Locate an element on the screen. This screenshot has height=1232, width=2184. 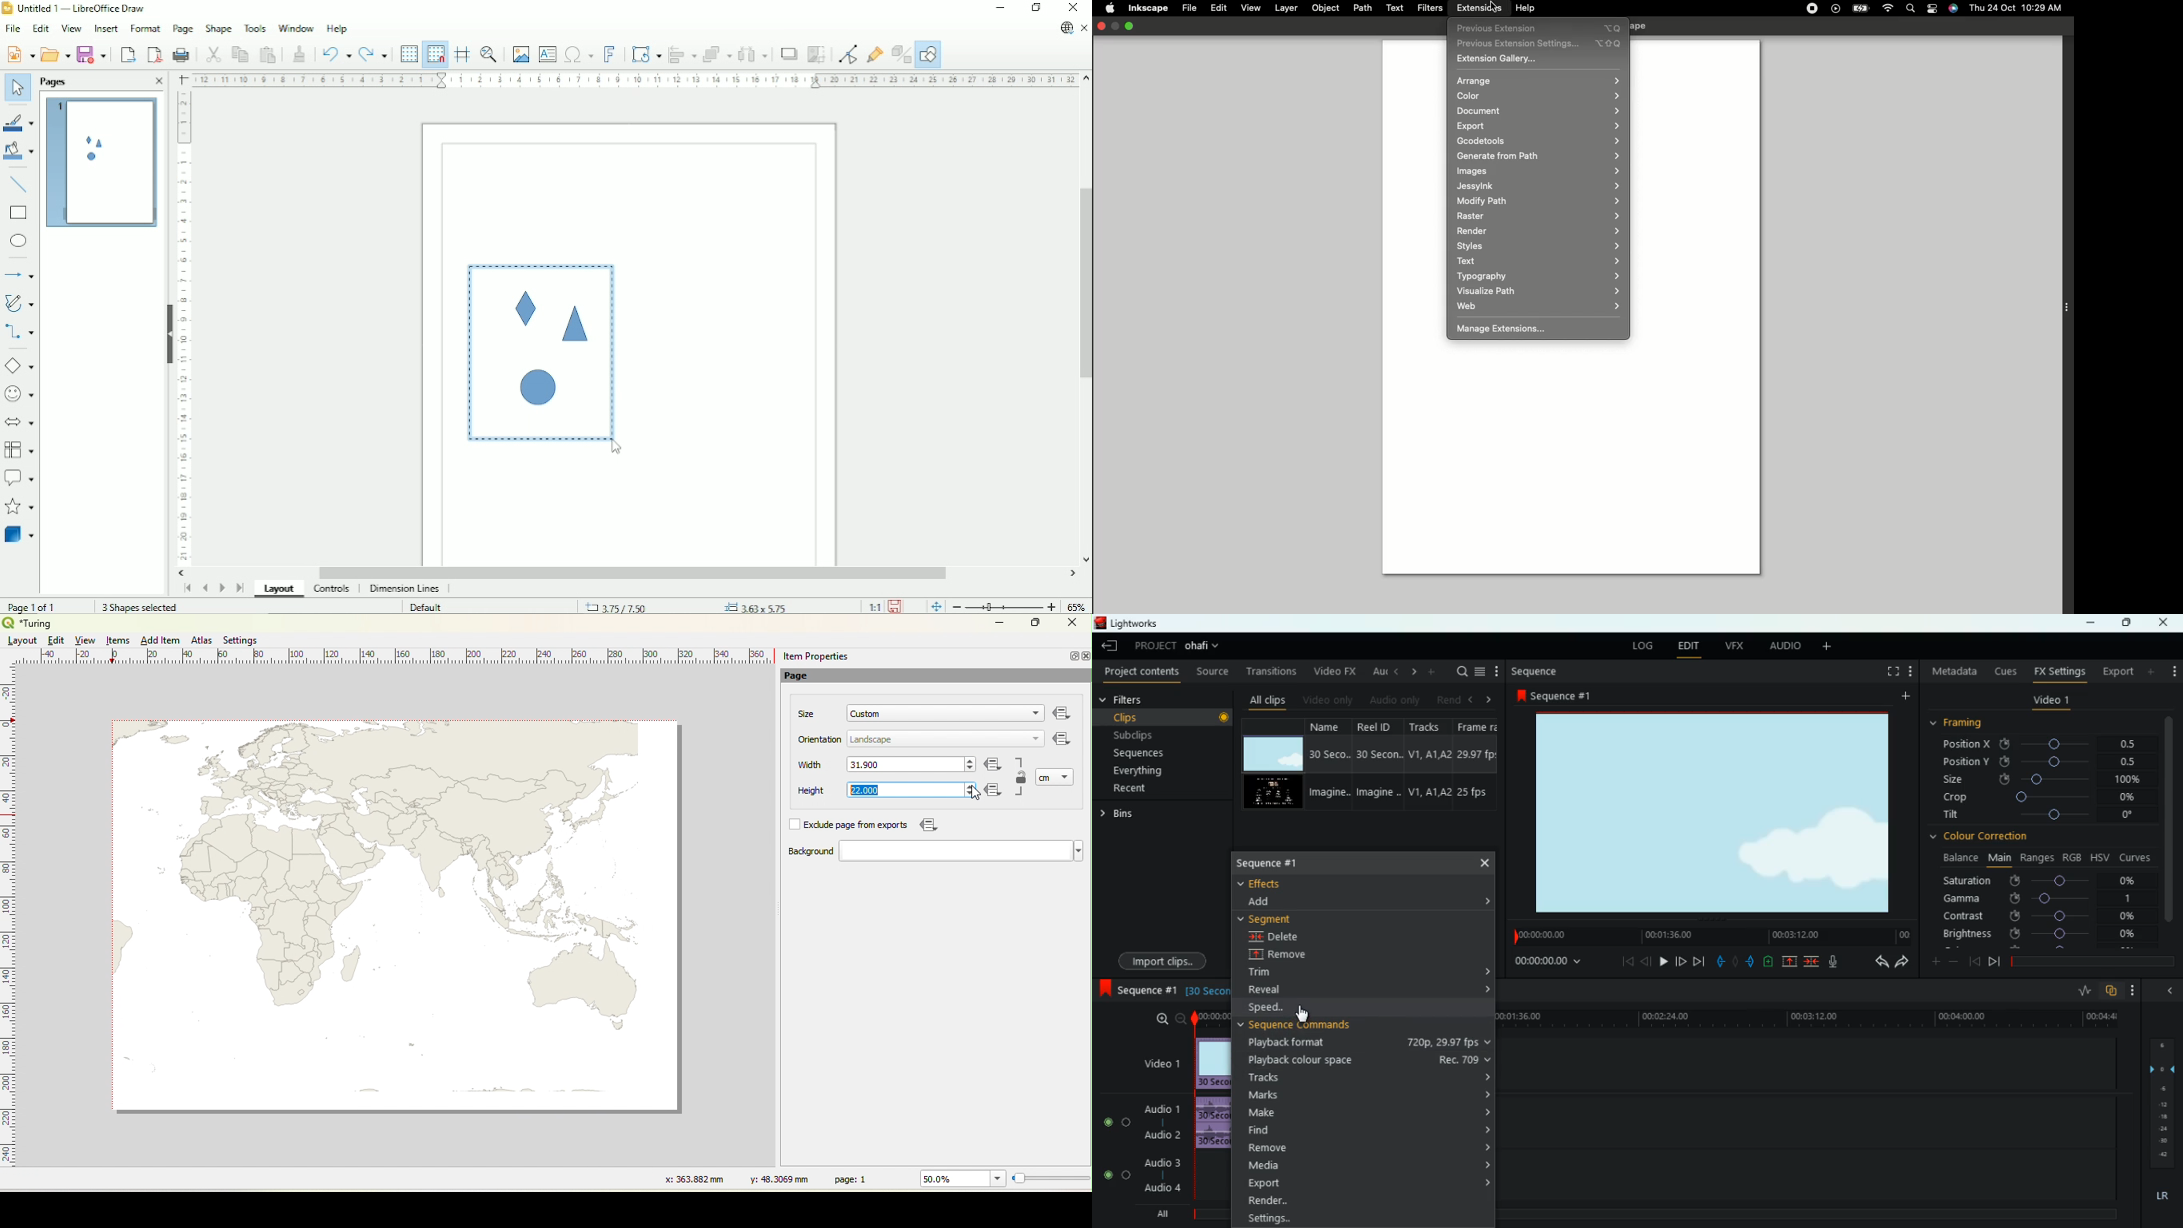
sequences is located at coordinates (1148, 755).